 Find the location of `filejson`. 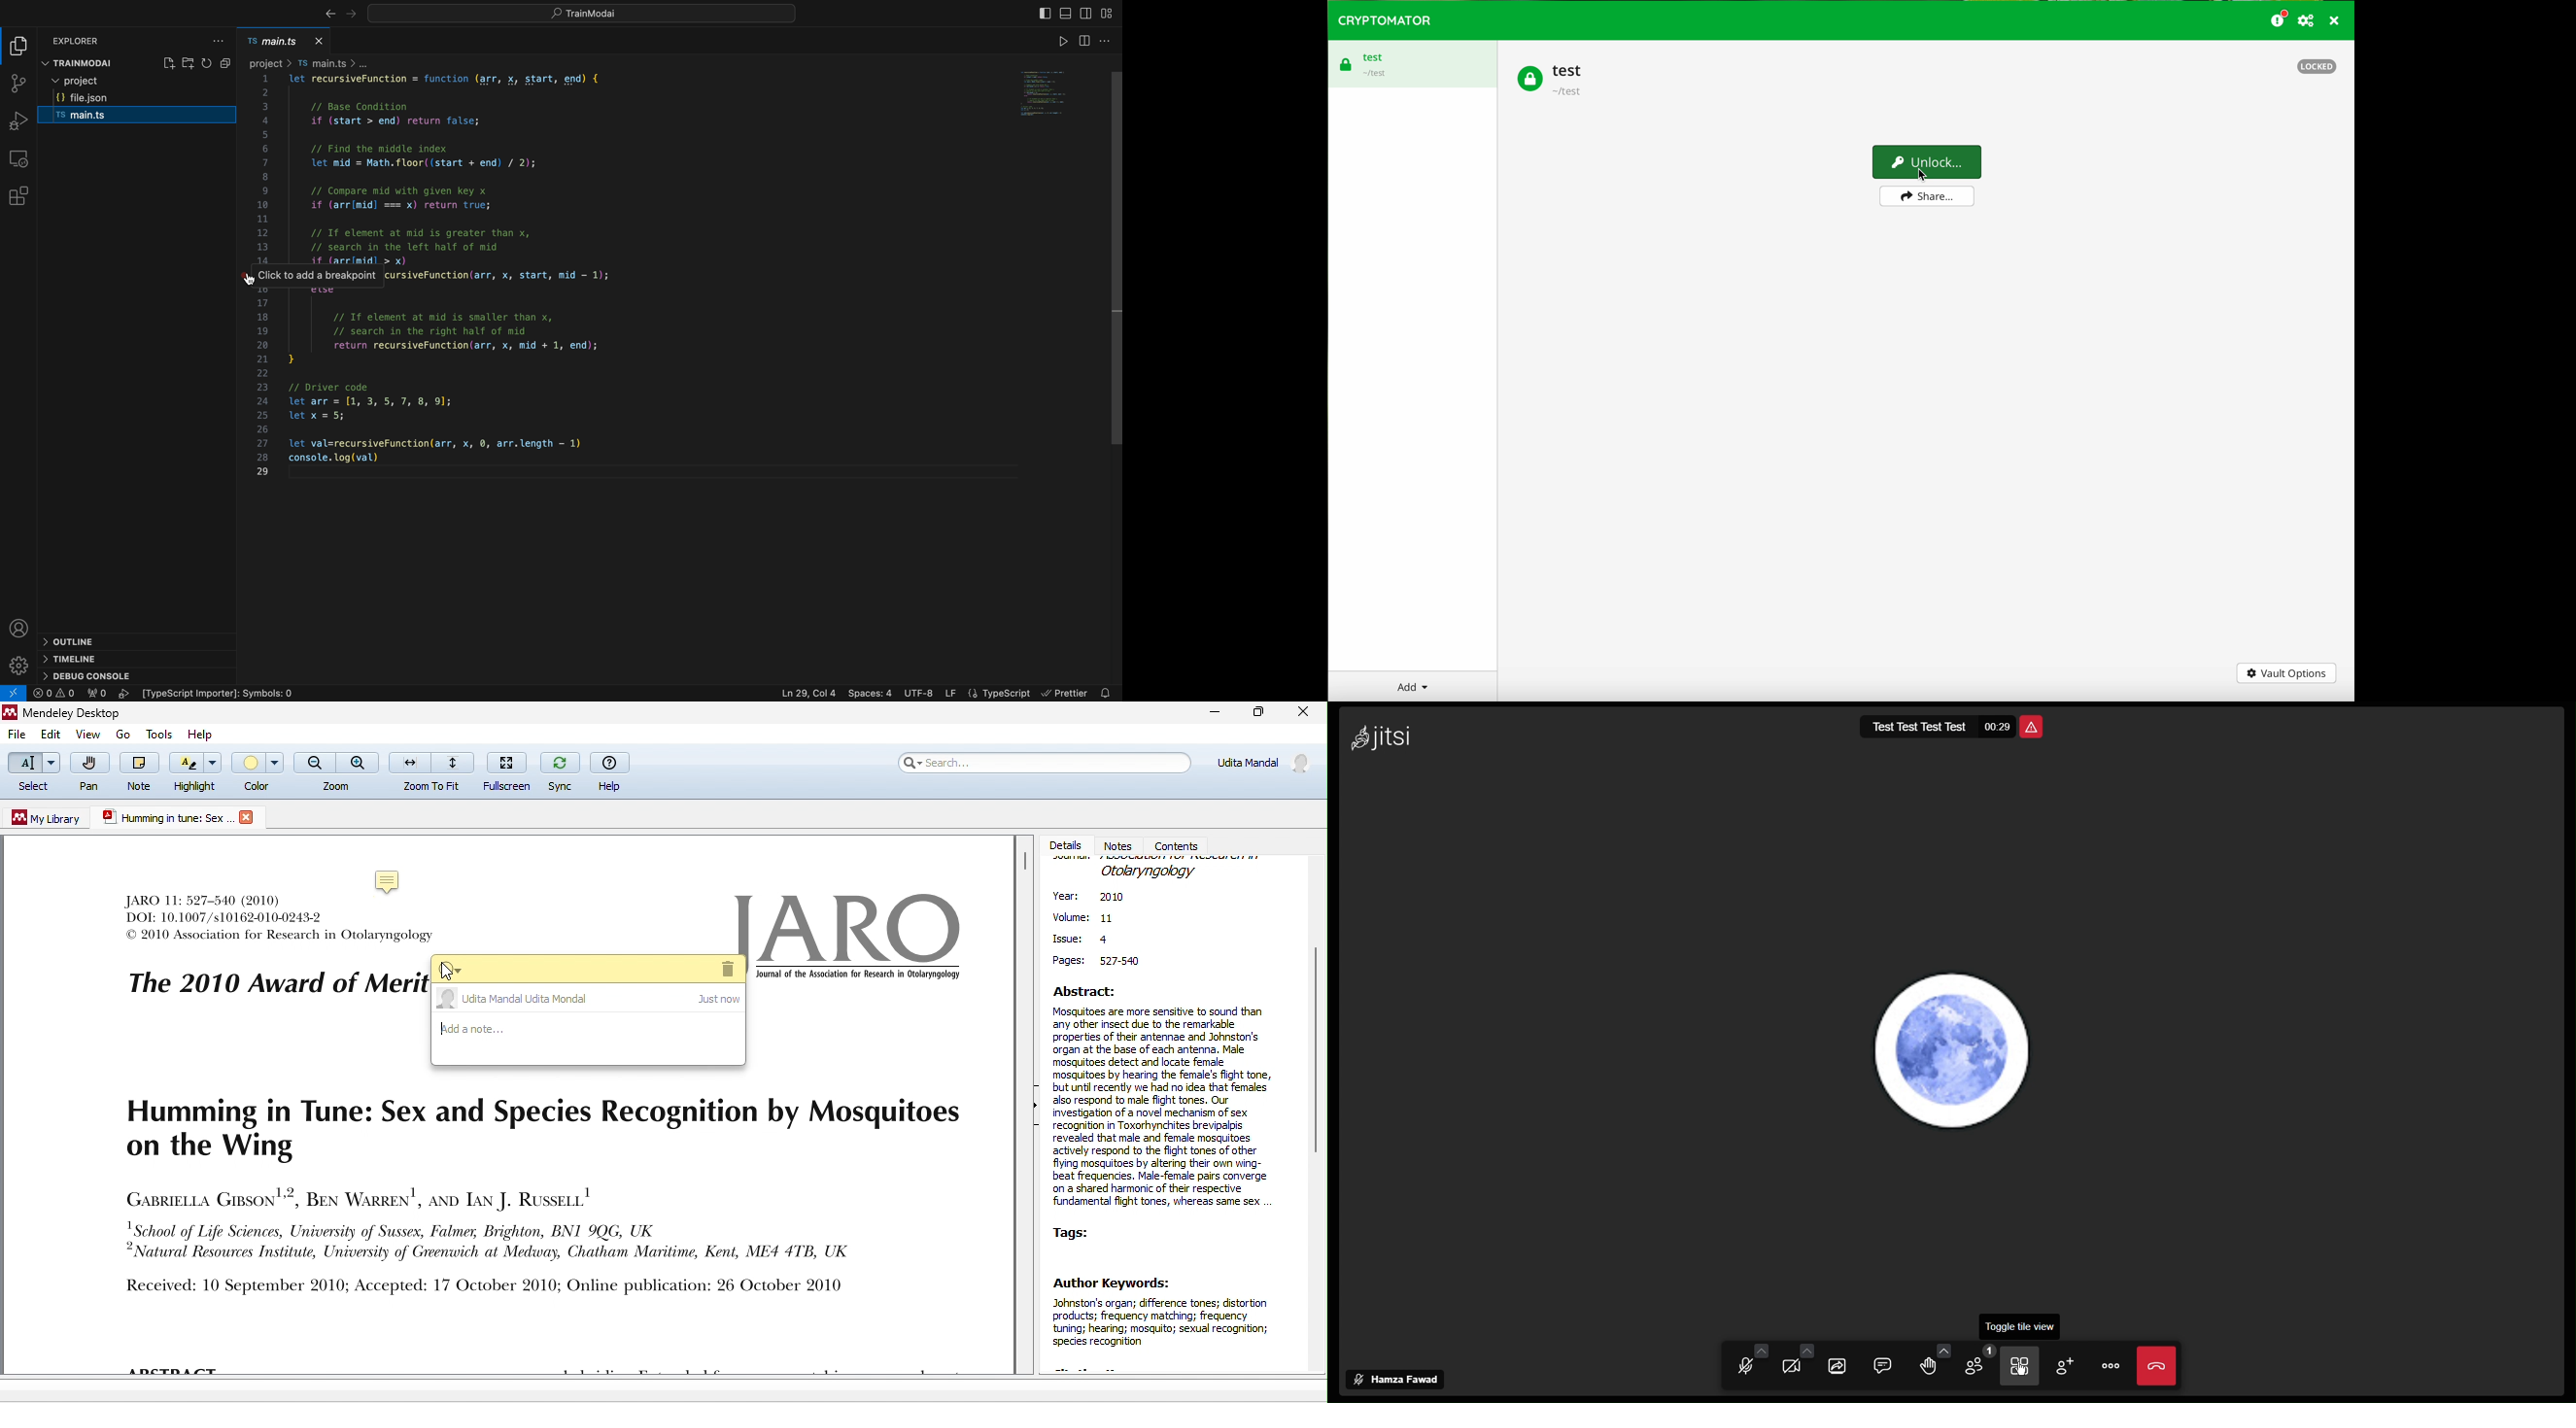

filejson is located at coordinates (91, 99).